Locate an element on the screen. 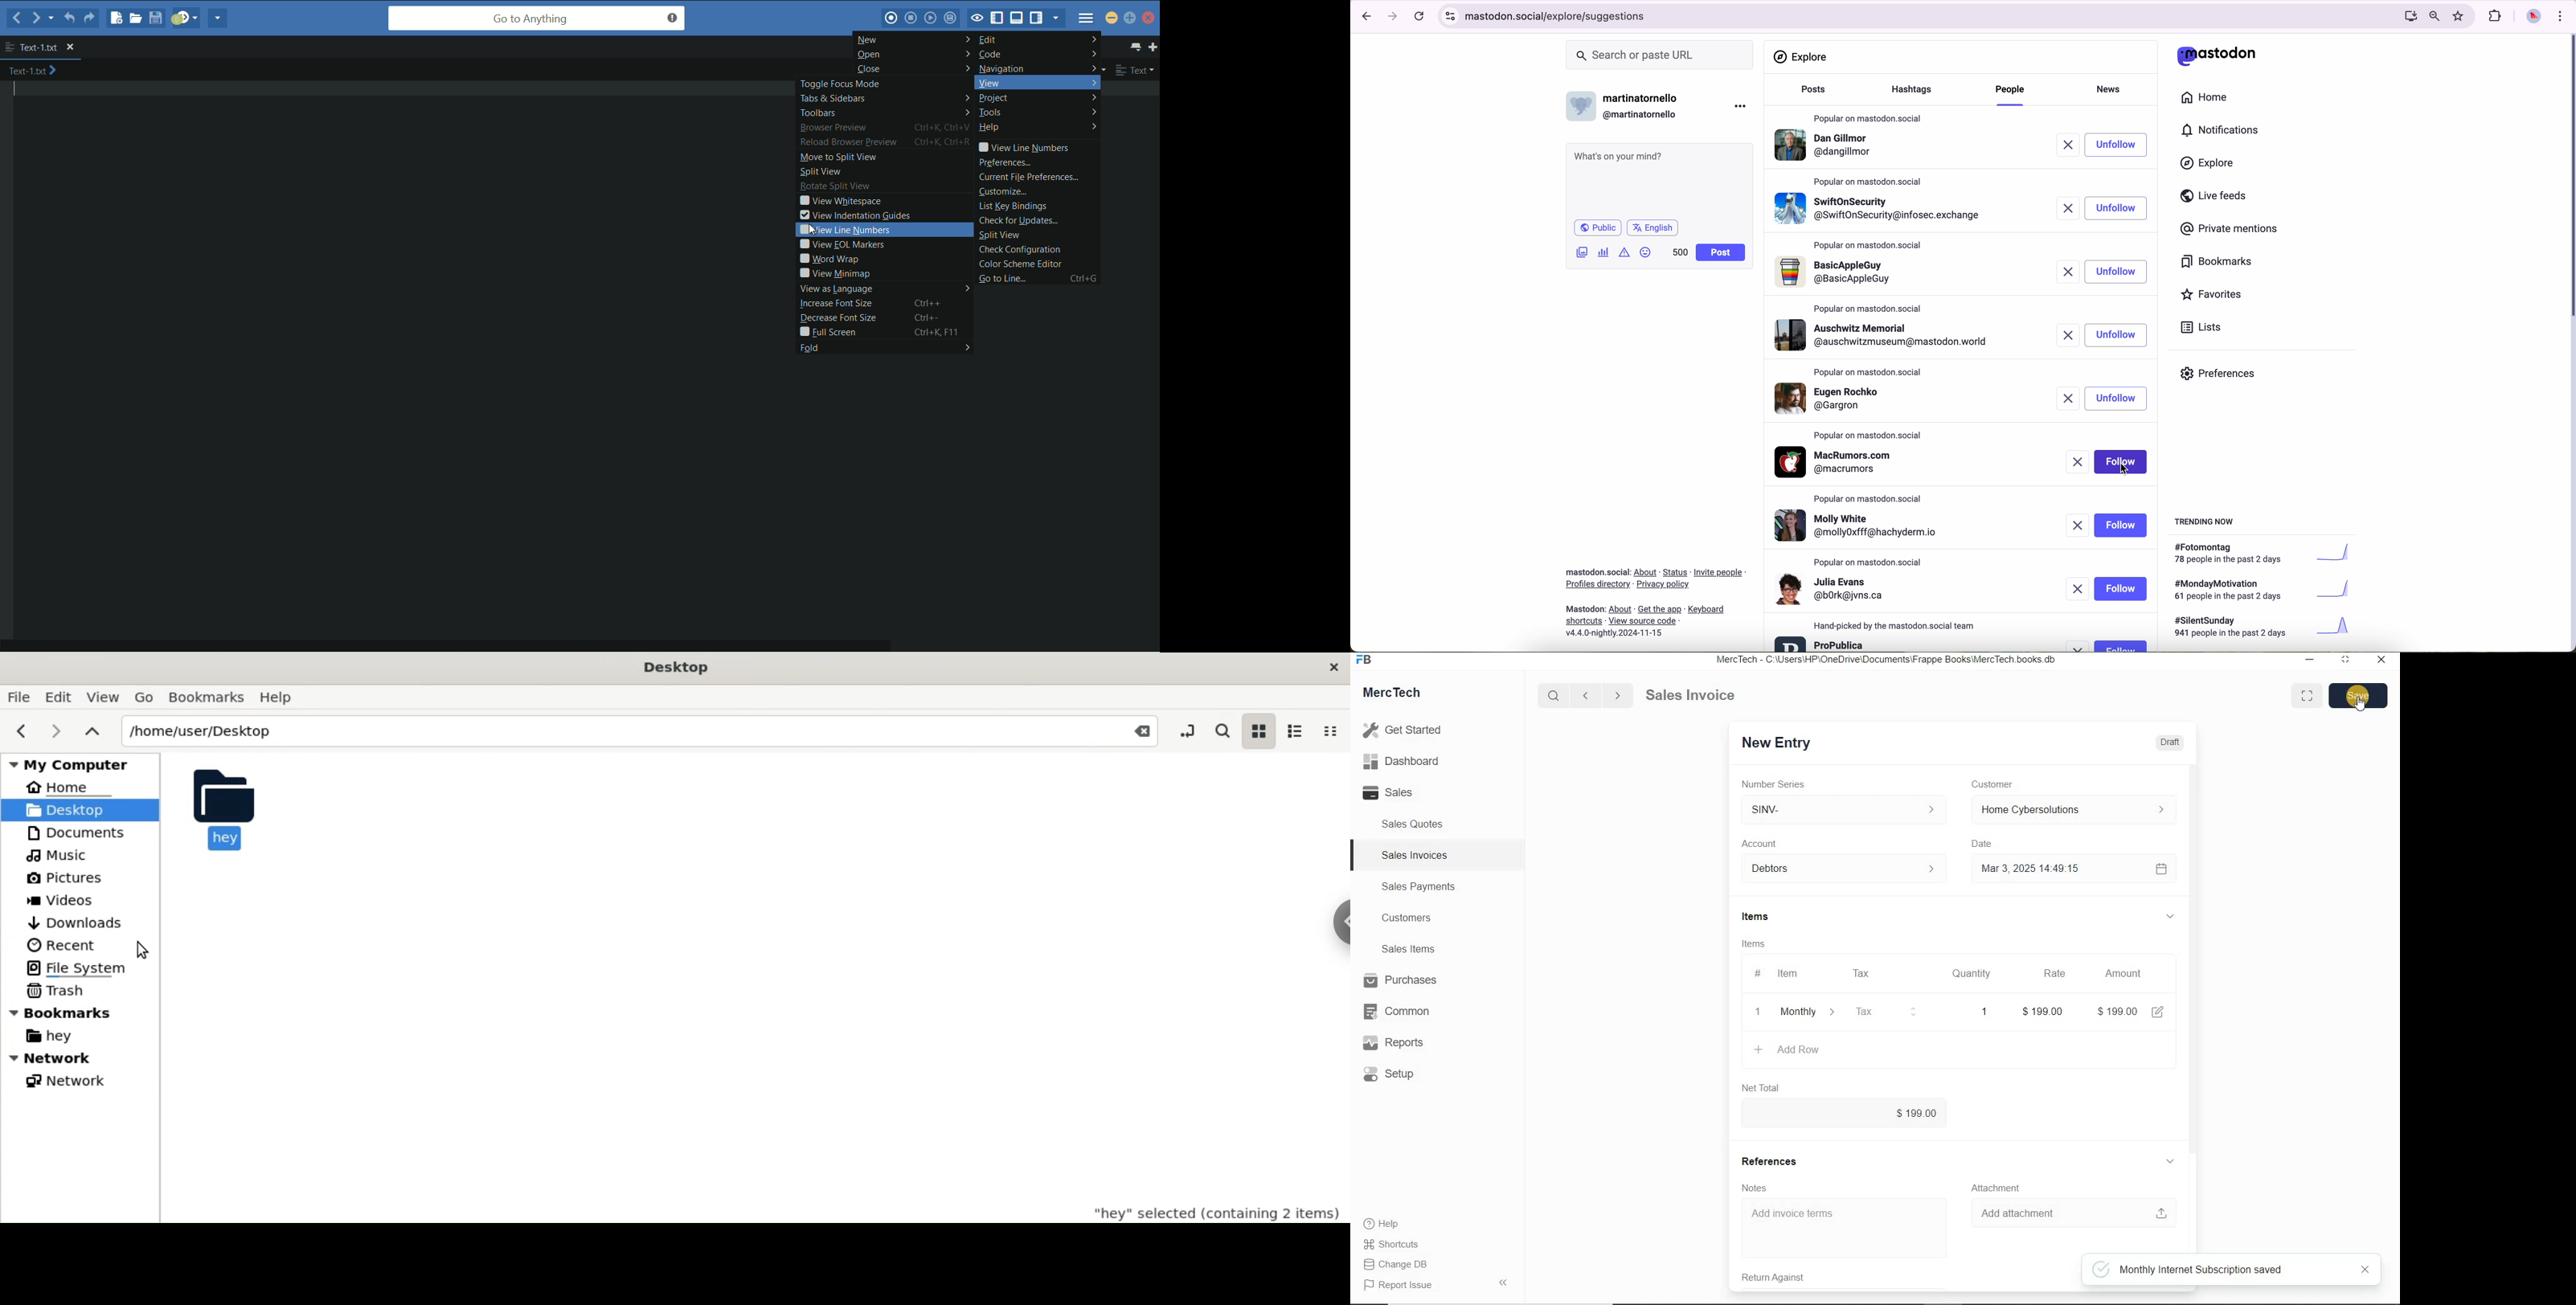 The width and height of the screenshot is (2576, 1316). Draft is located at coordinates (2171, 742).